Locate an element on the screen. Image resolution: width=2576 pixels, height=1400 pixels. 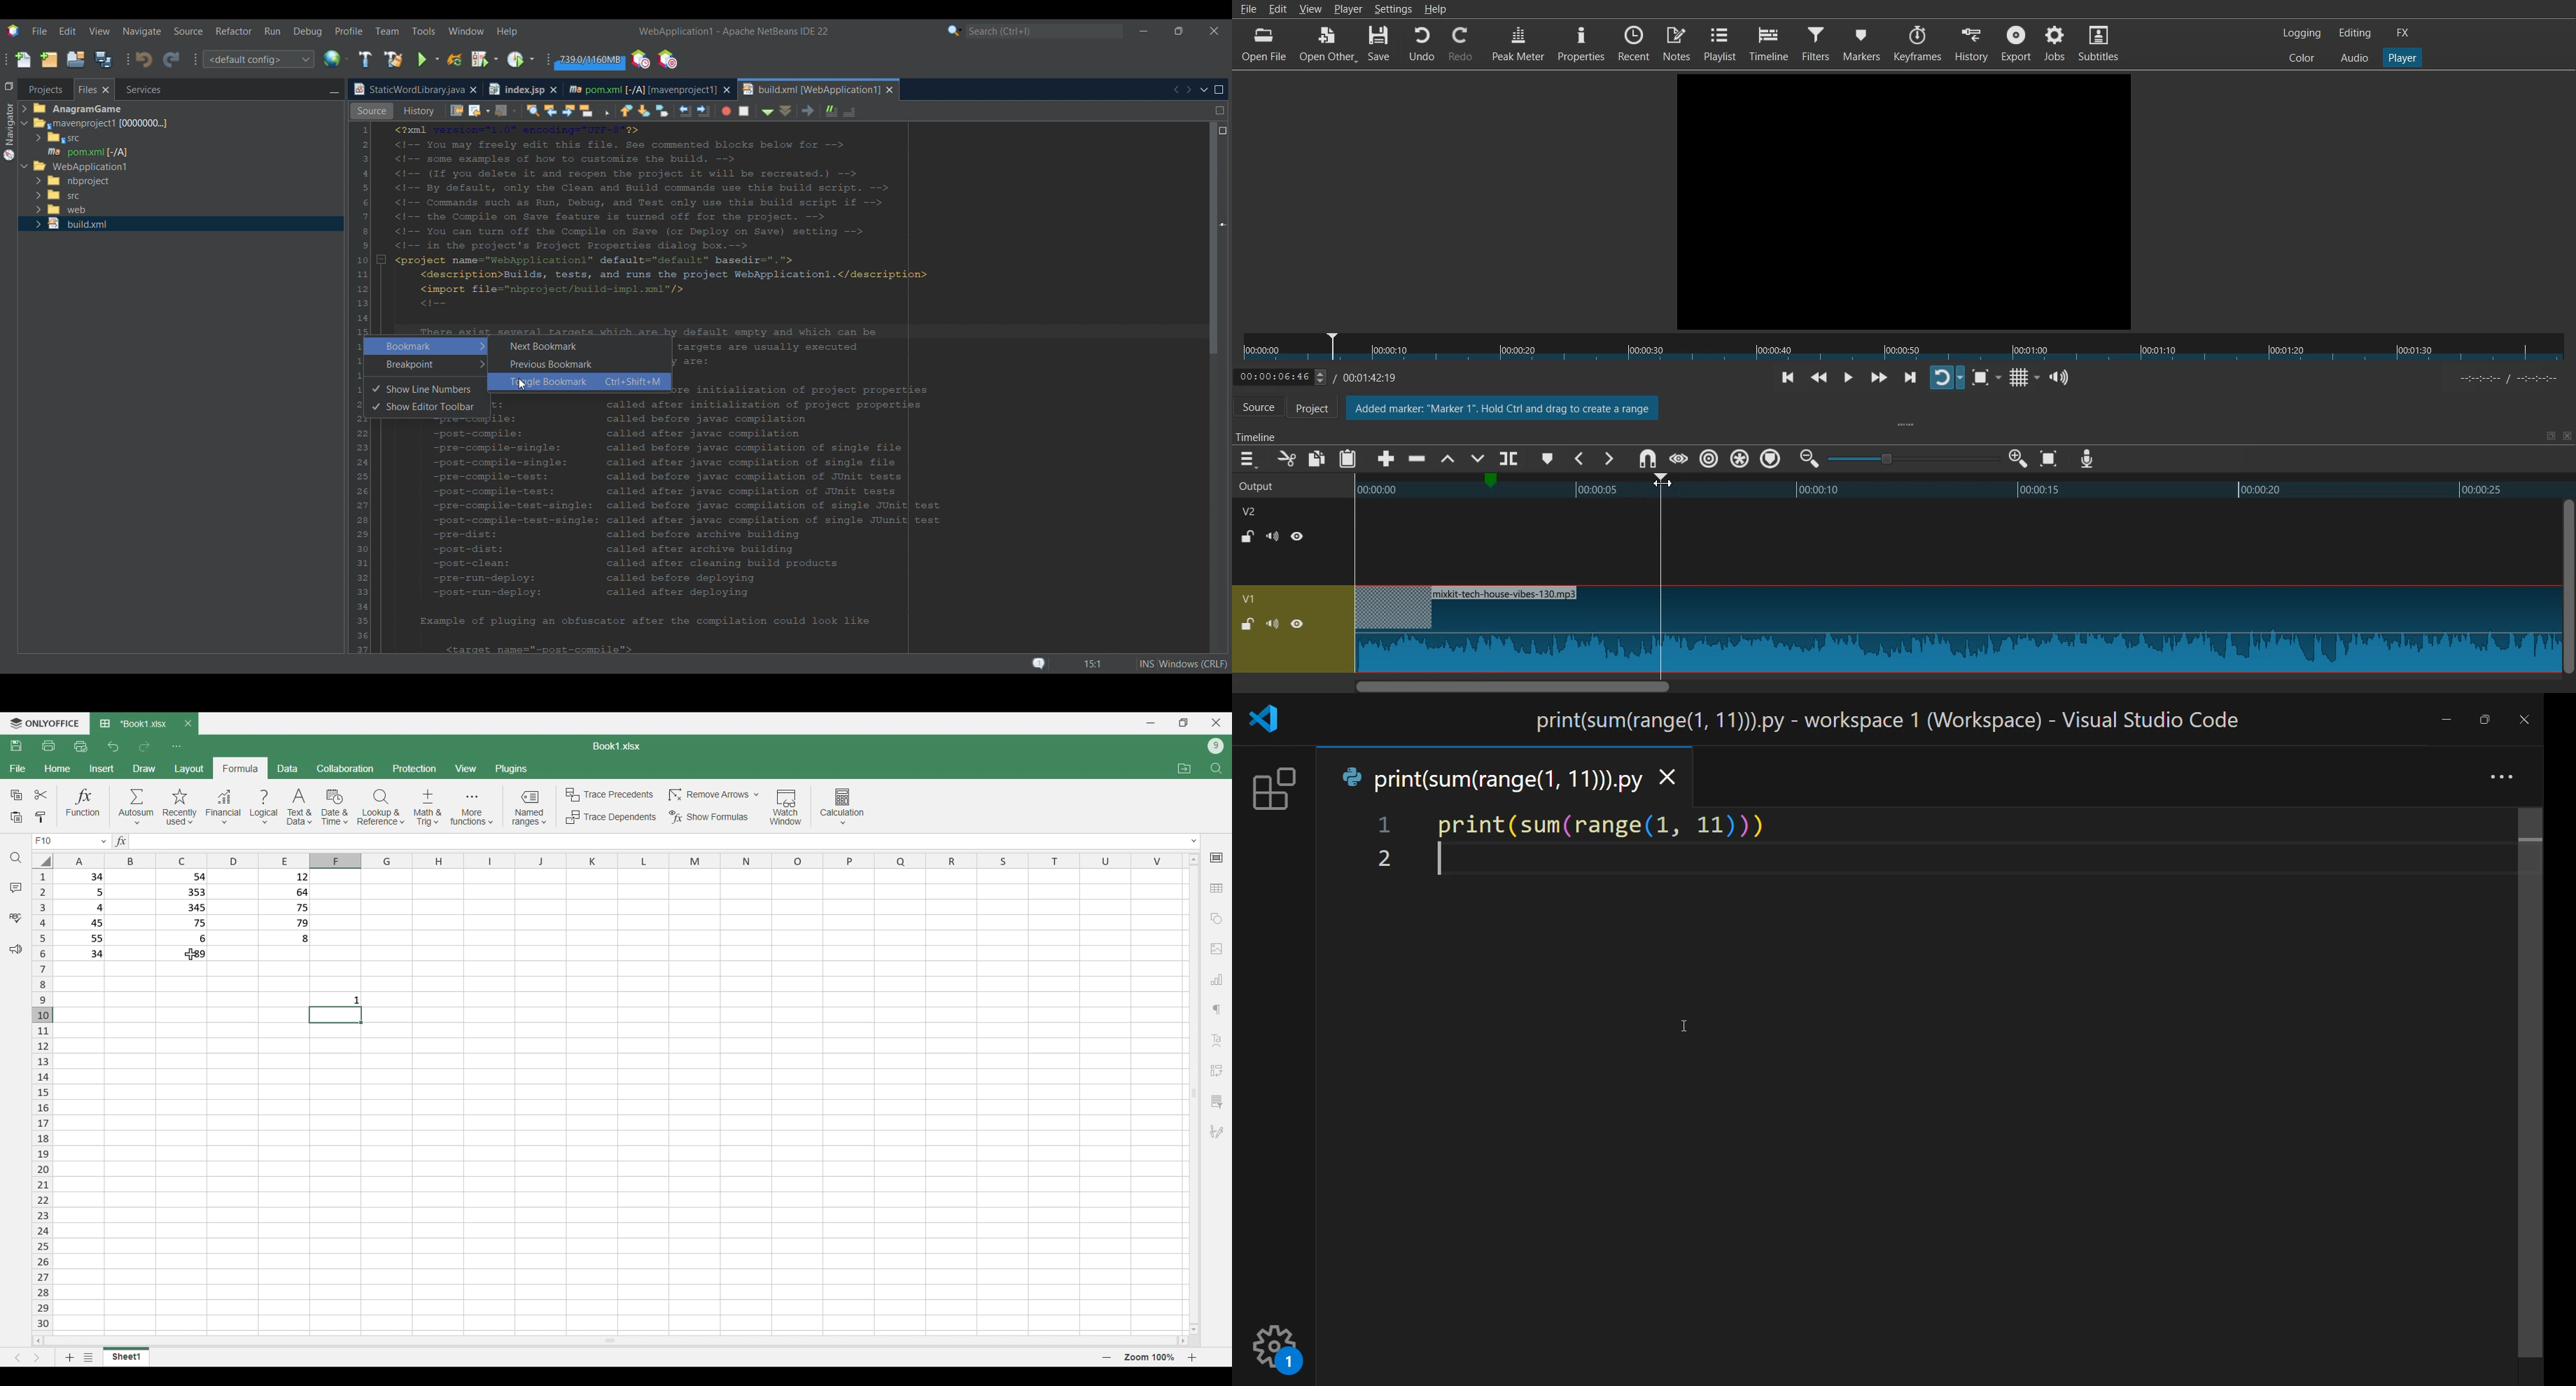
Redo is located at coordinates (1461, 44).